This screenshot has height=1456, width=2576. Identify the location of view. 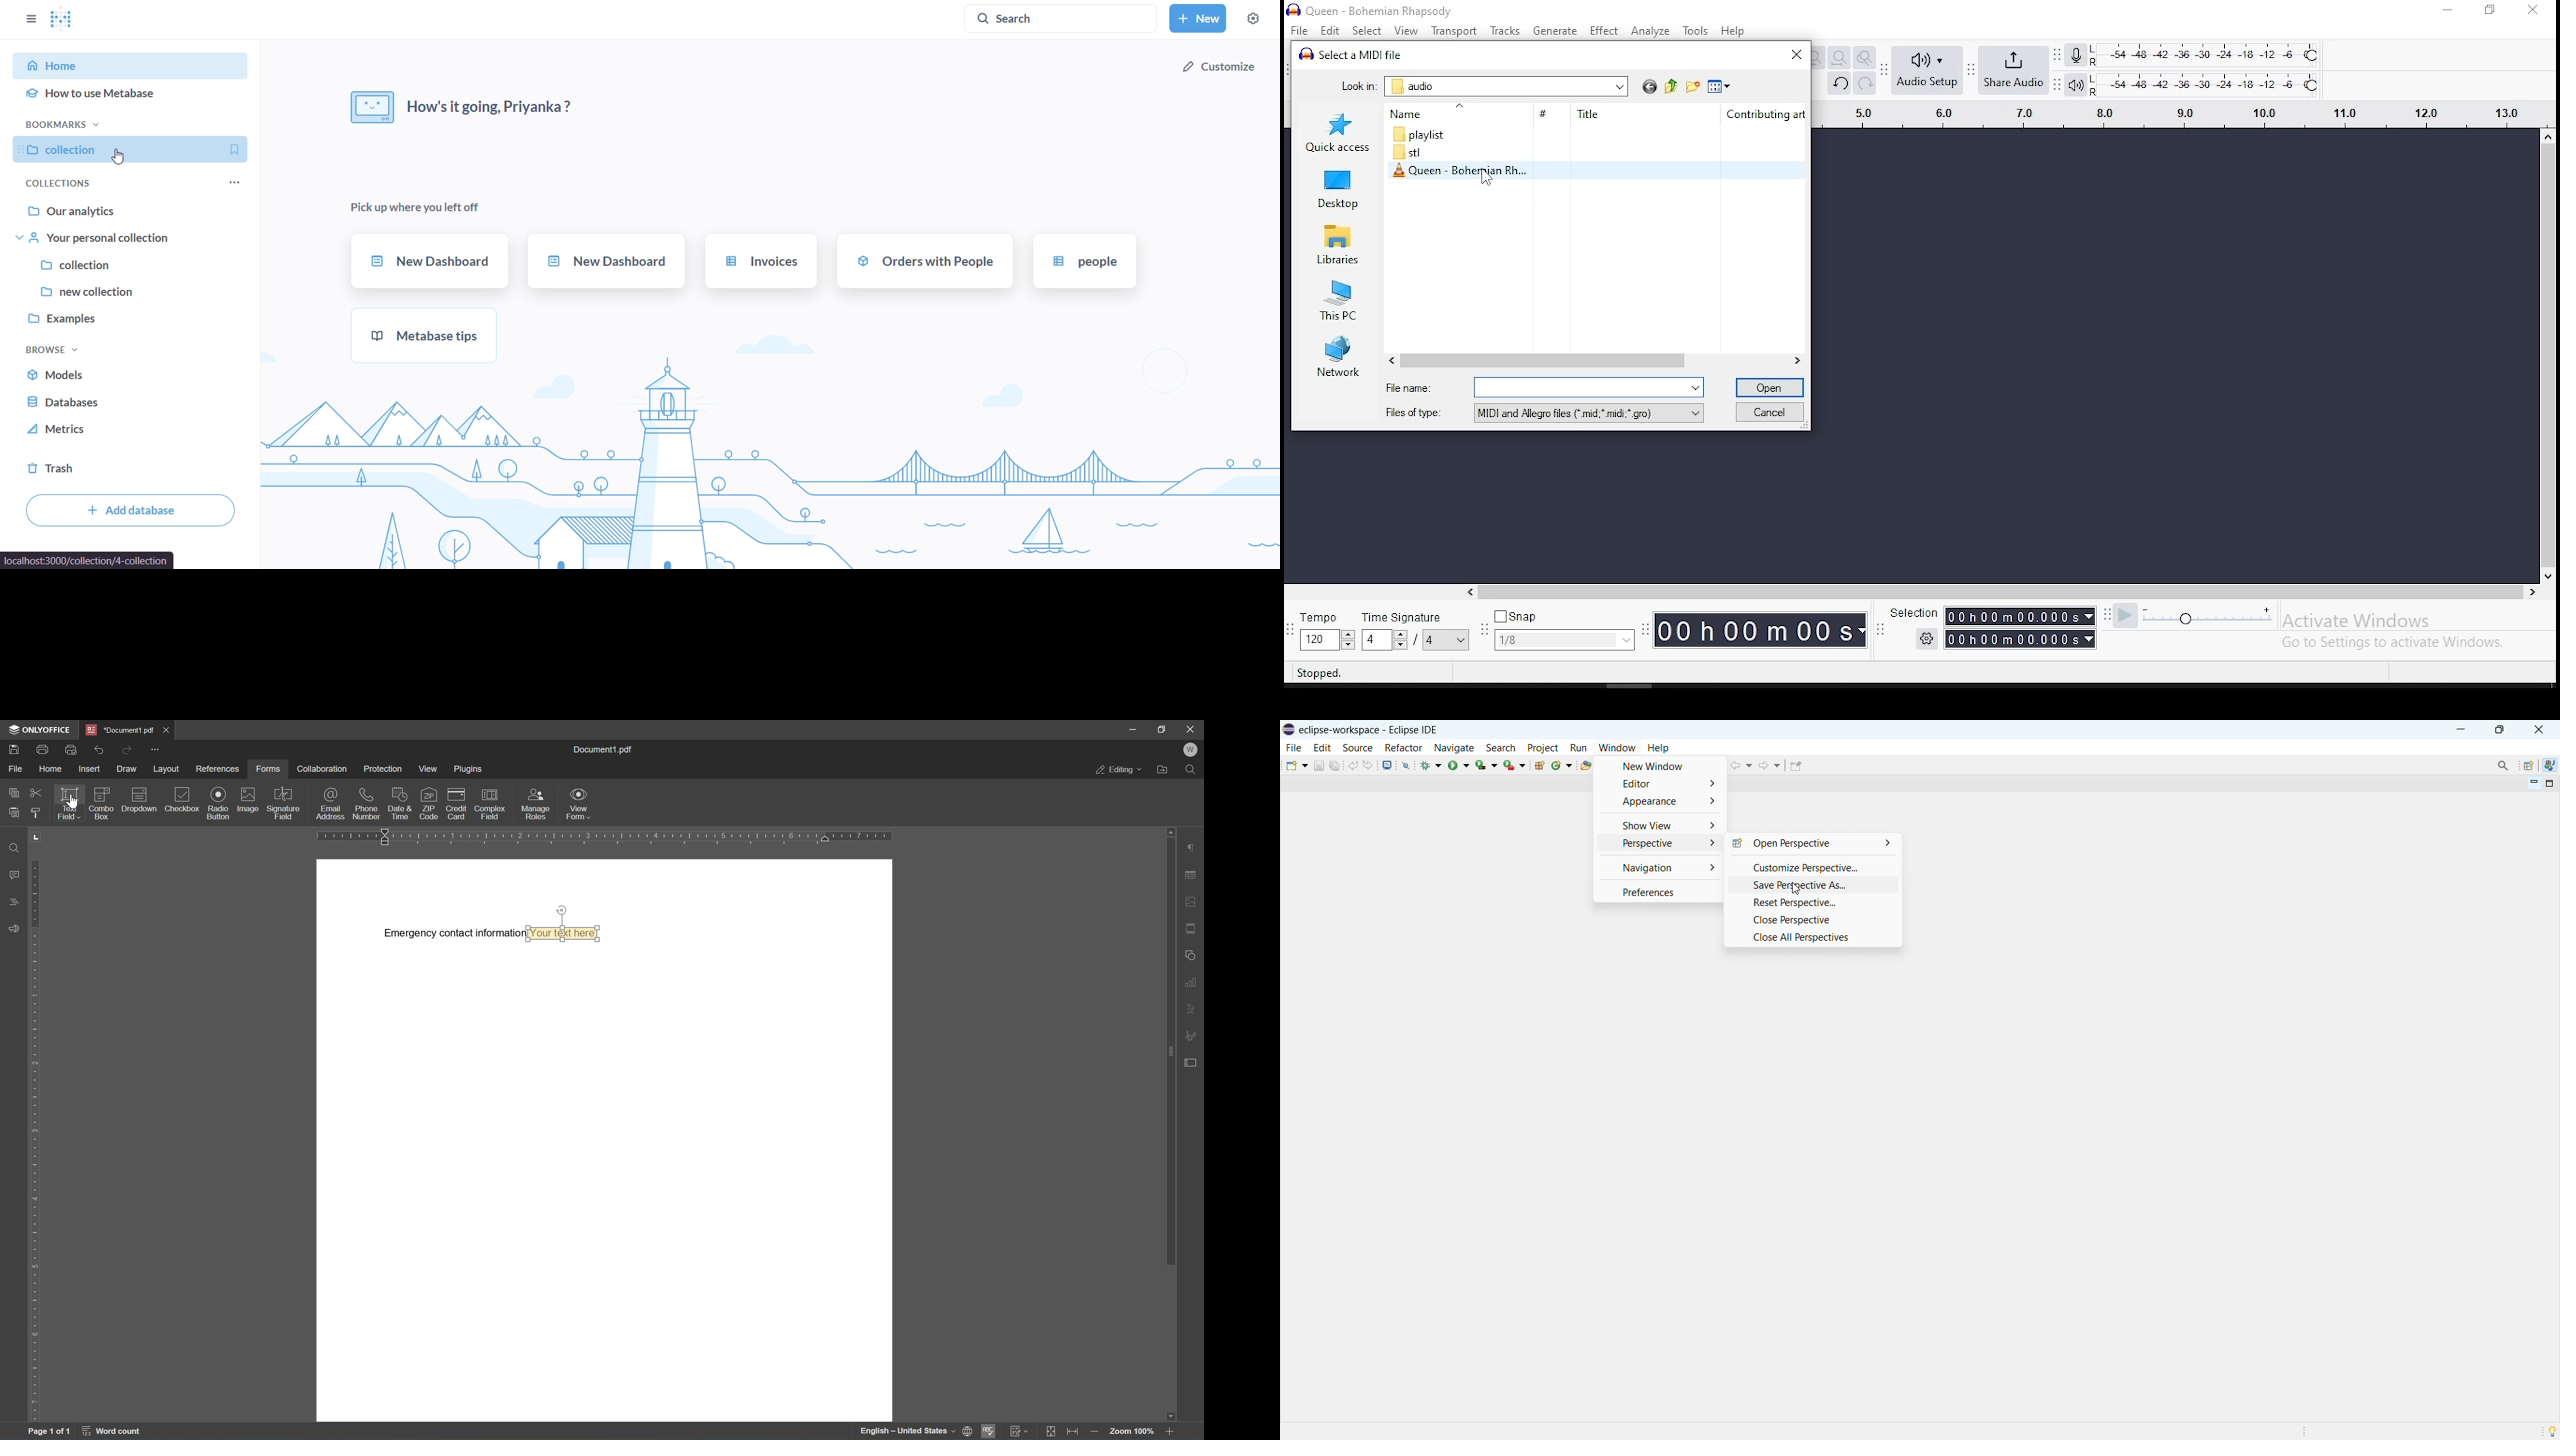
(1407, 31).